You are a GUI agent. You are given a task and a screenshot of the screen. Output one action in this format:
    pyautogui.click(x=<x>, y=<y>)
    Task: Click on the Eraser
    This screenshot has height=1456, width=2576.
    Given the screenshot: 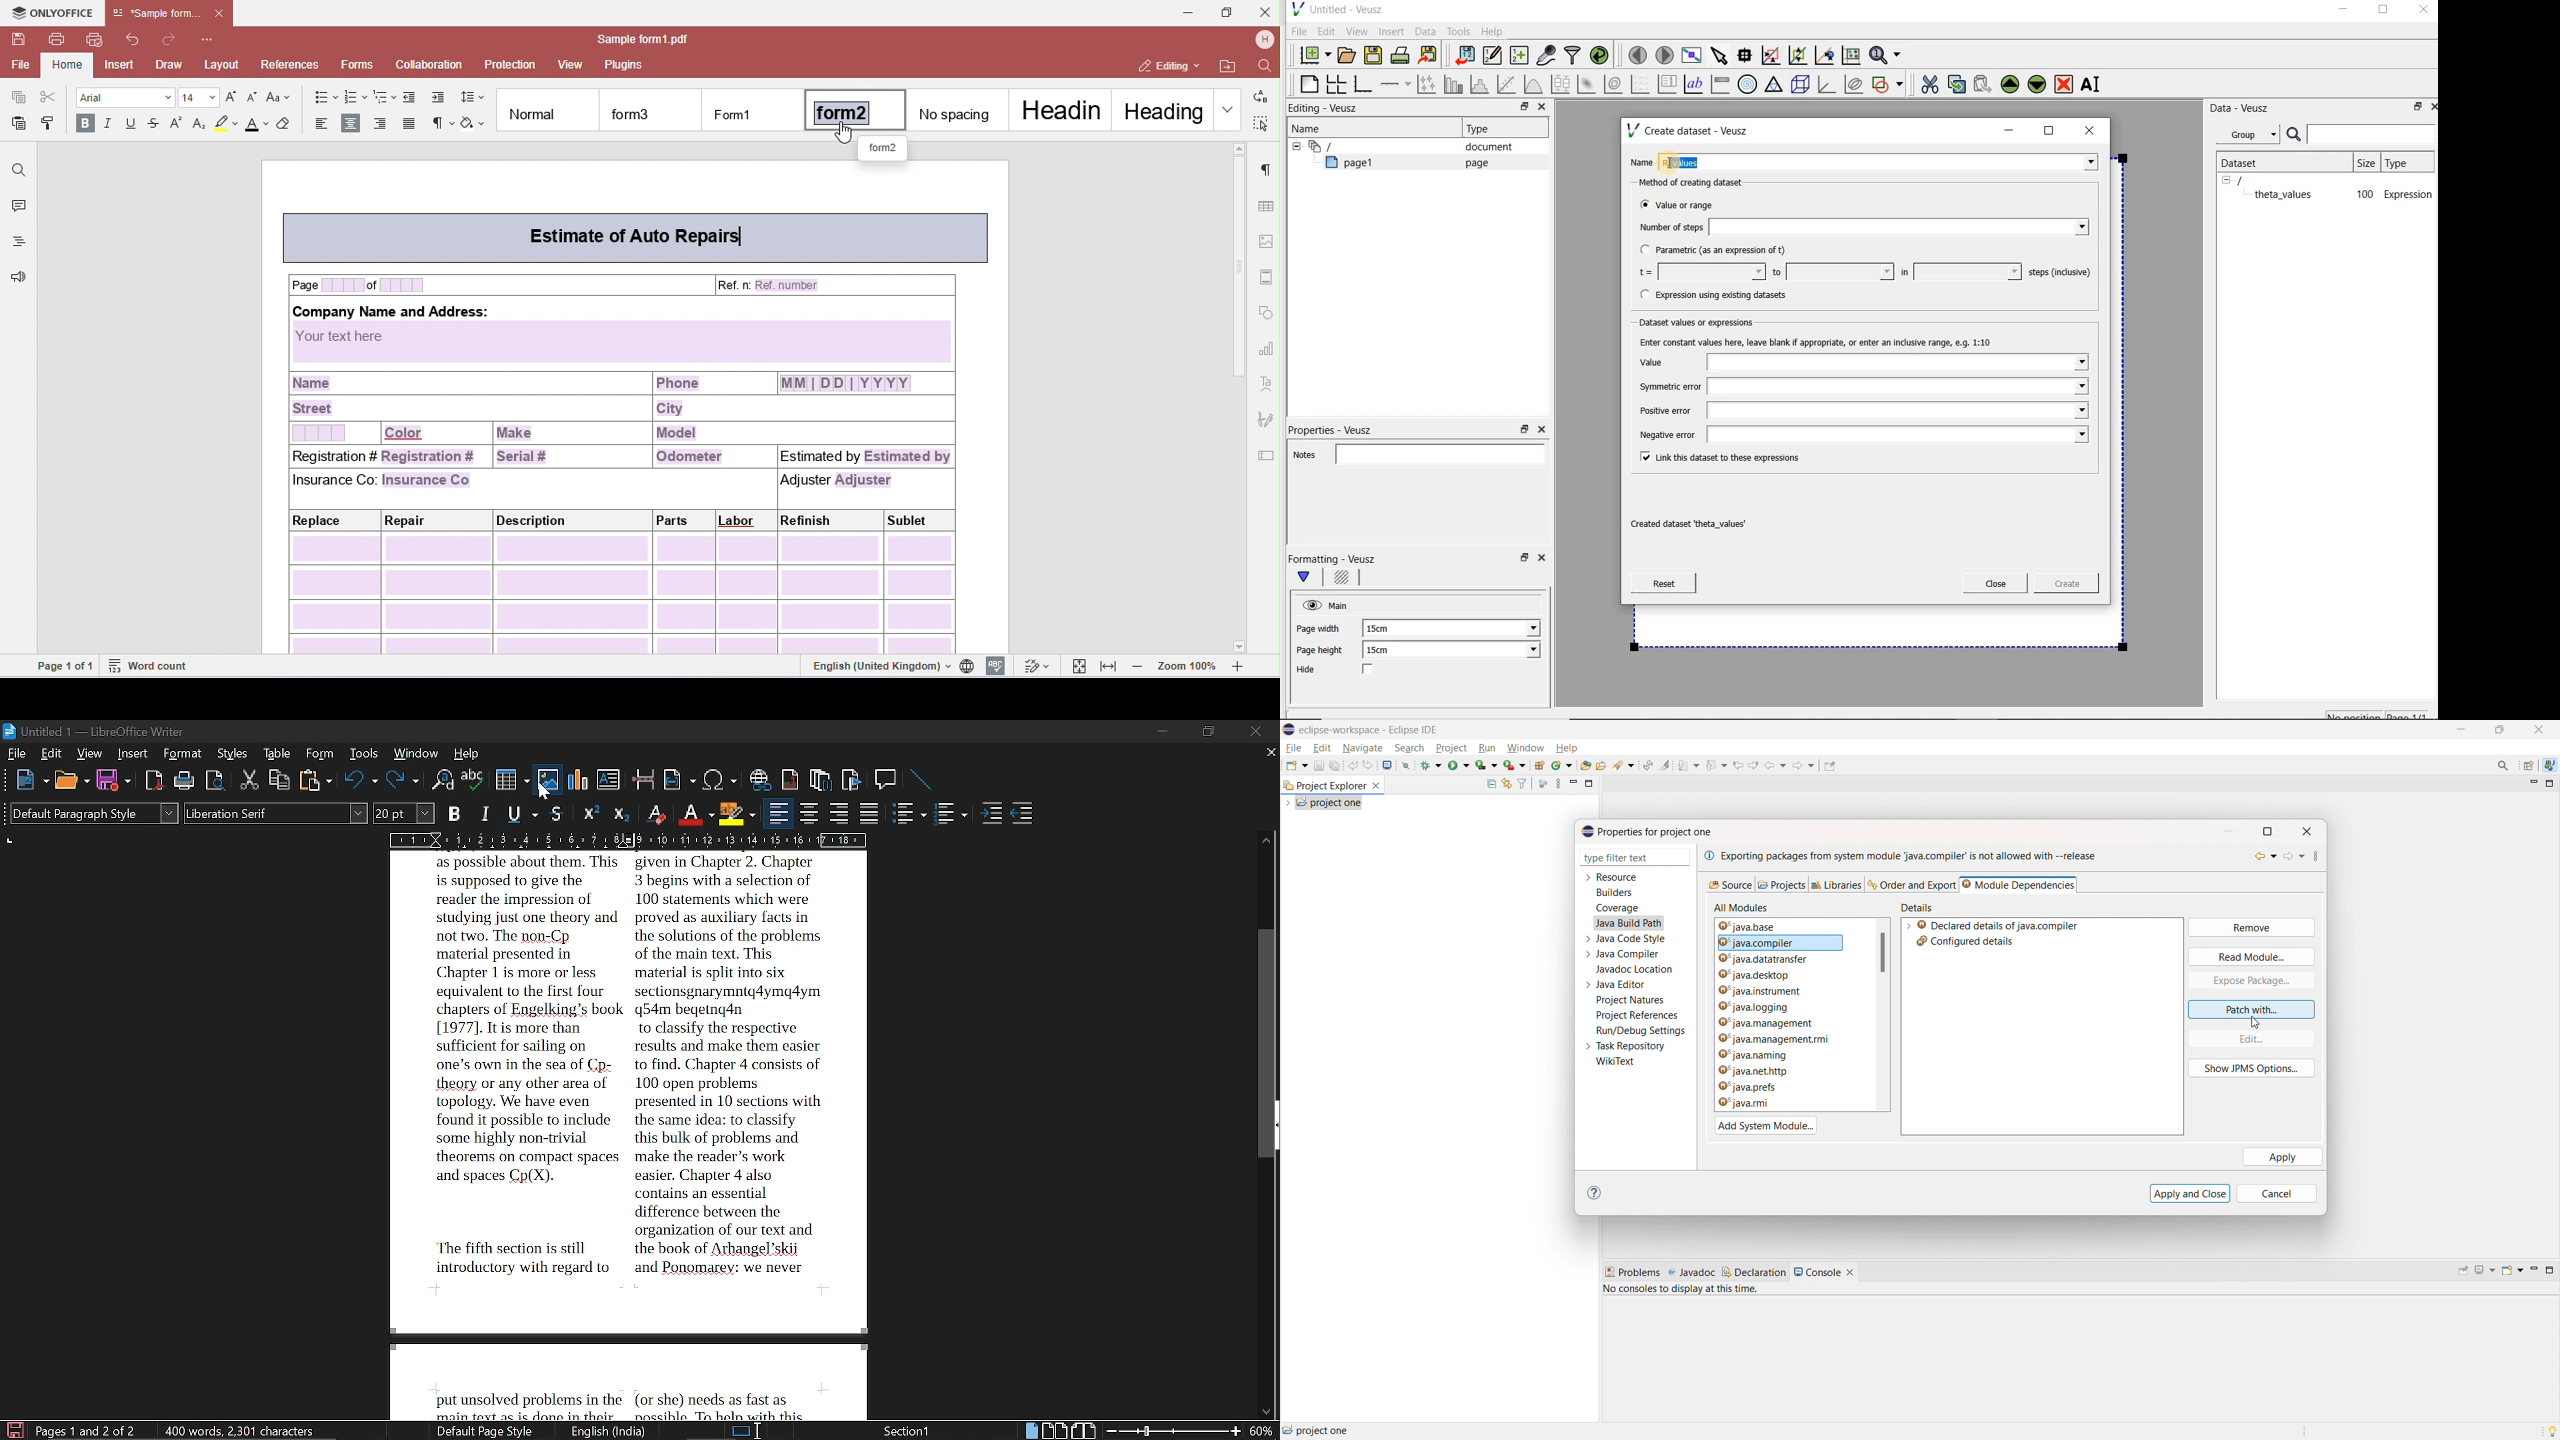 What is the action you would take?
    pyautogui.click(x=658, y=814)
    